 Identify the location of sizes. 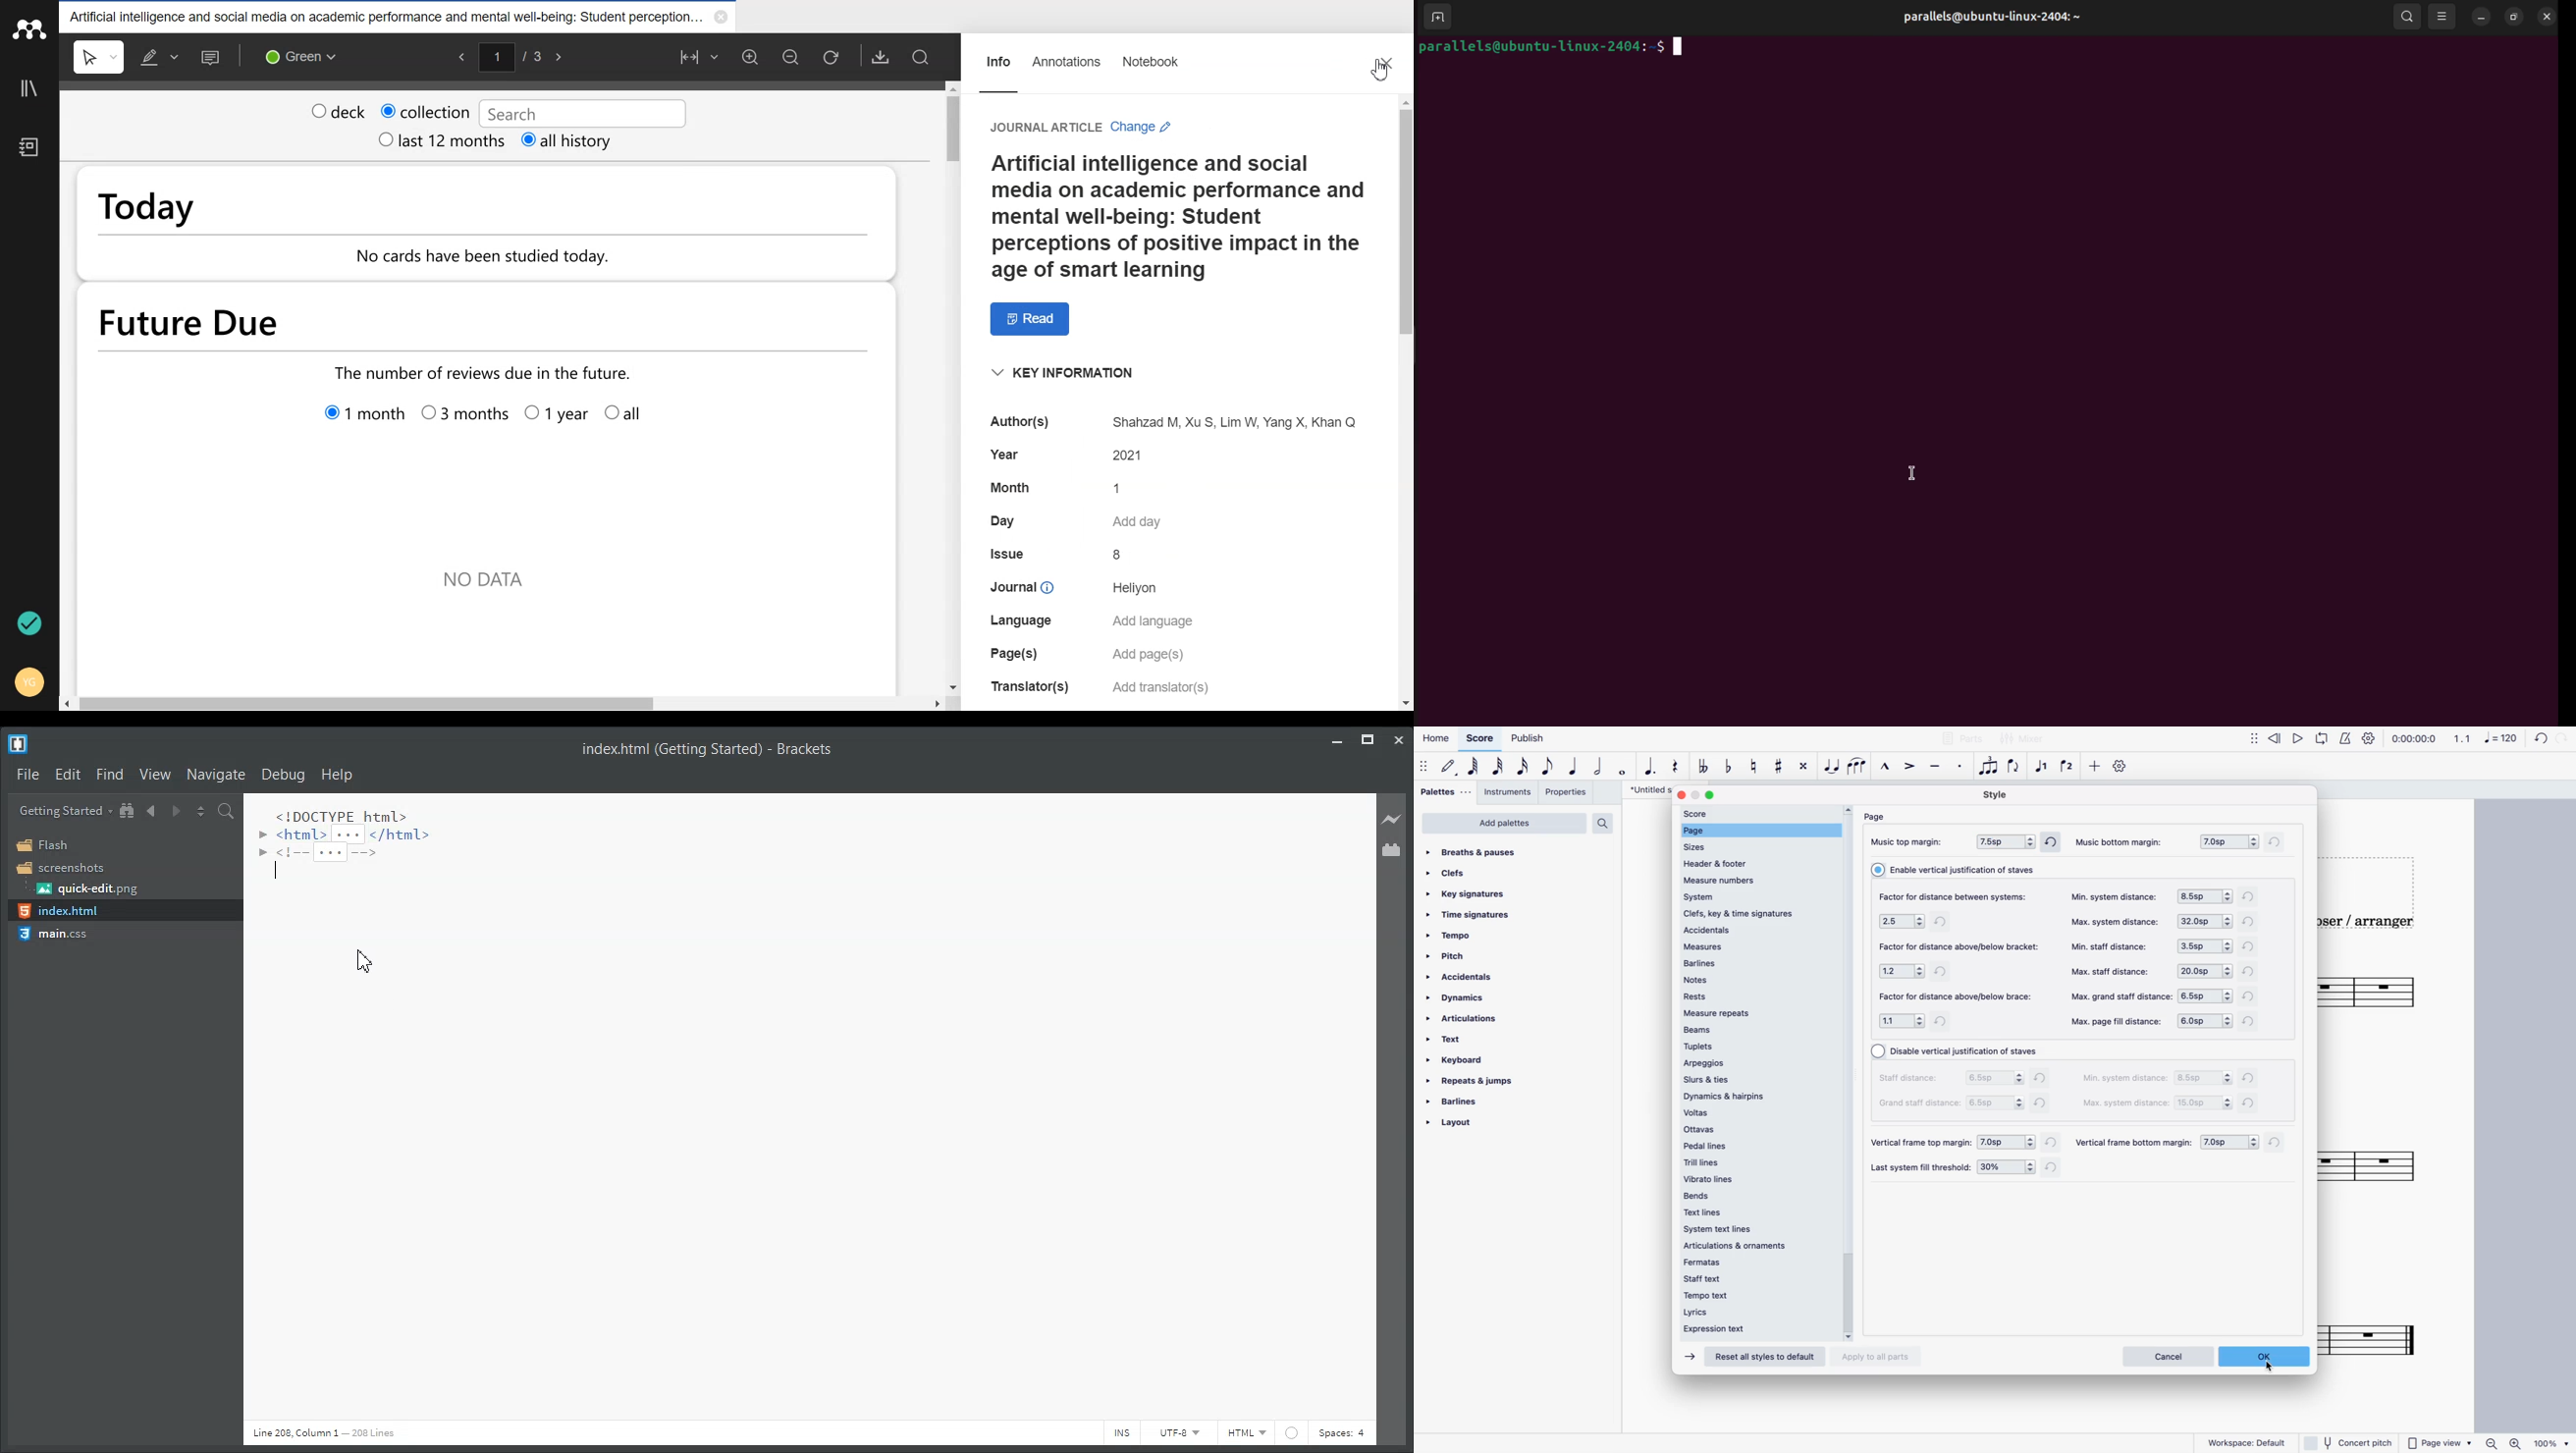
(1703, 847).